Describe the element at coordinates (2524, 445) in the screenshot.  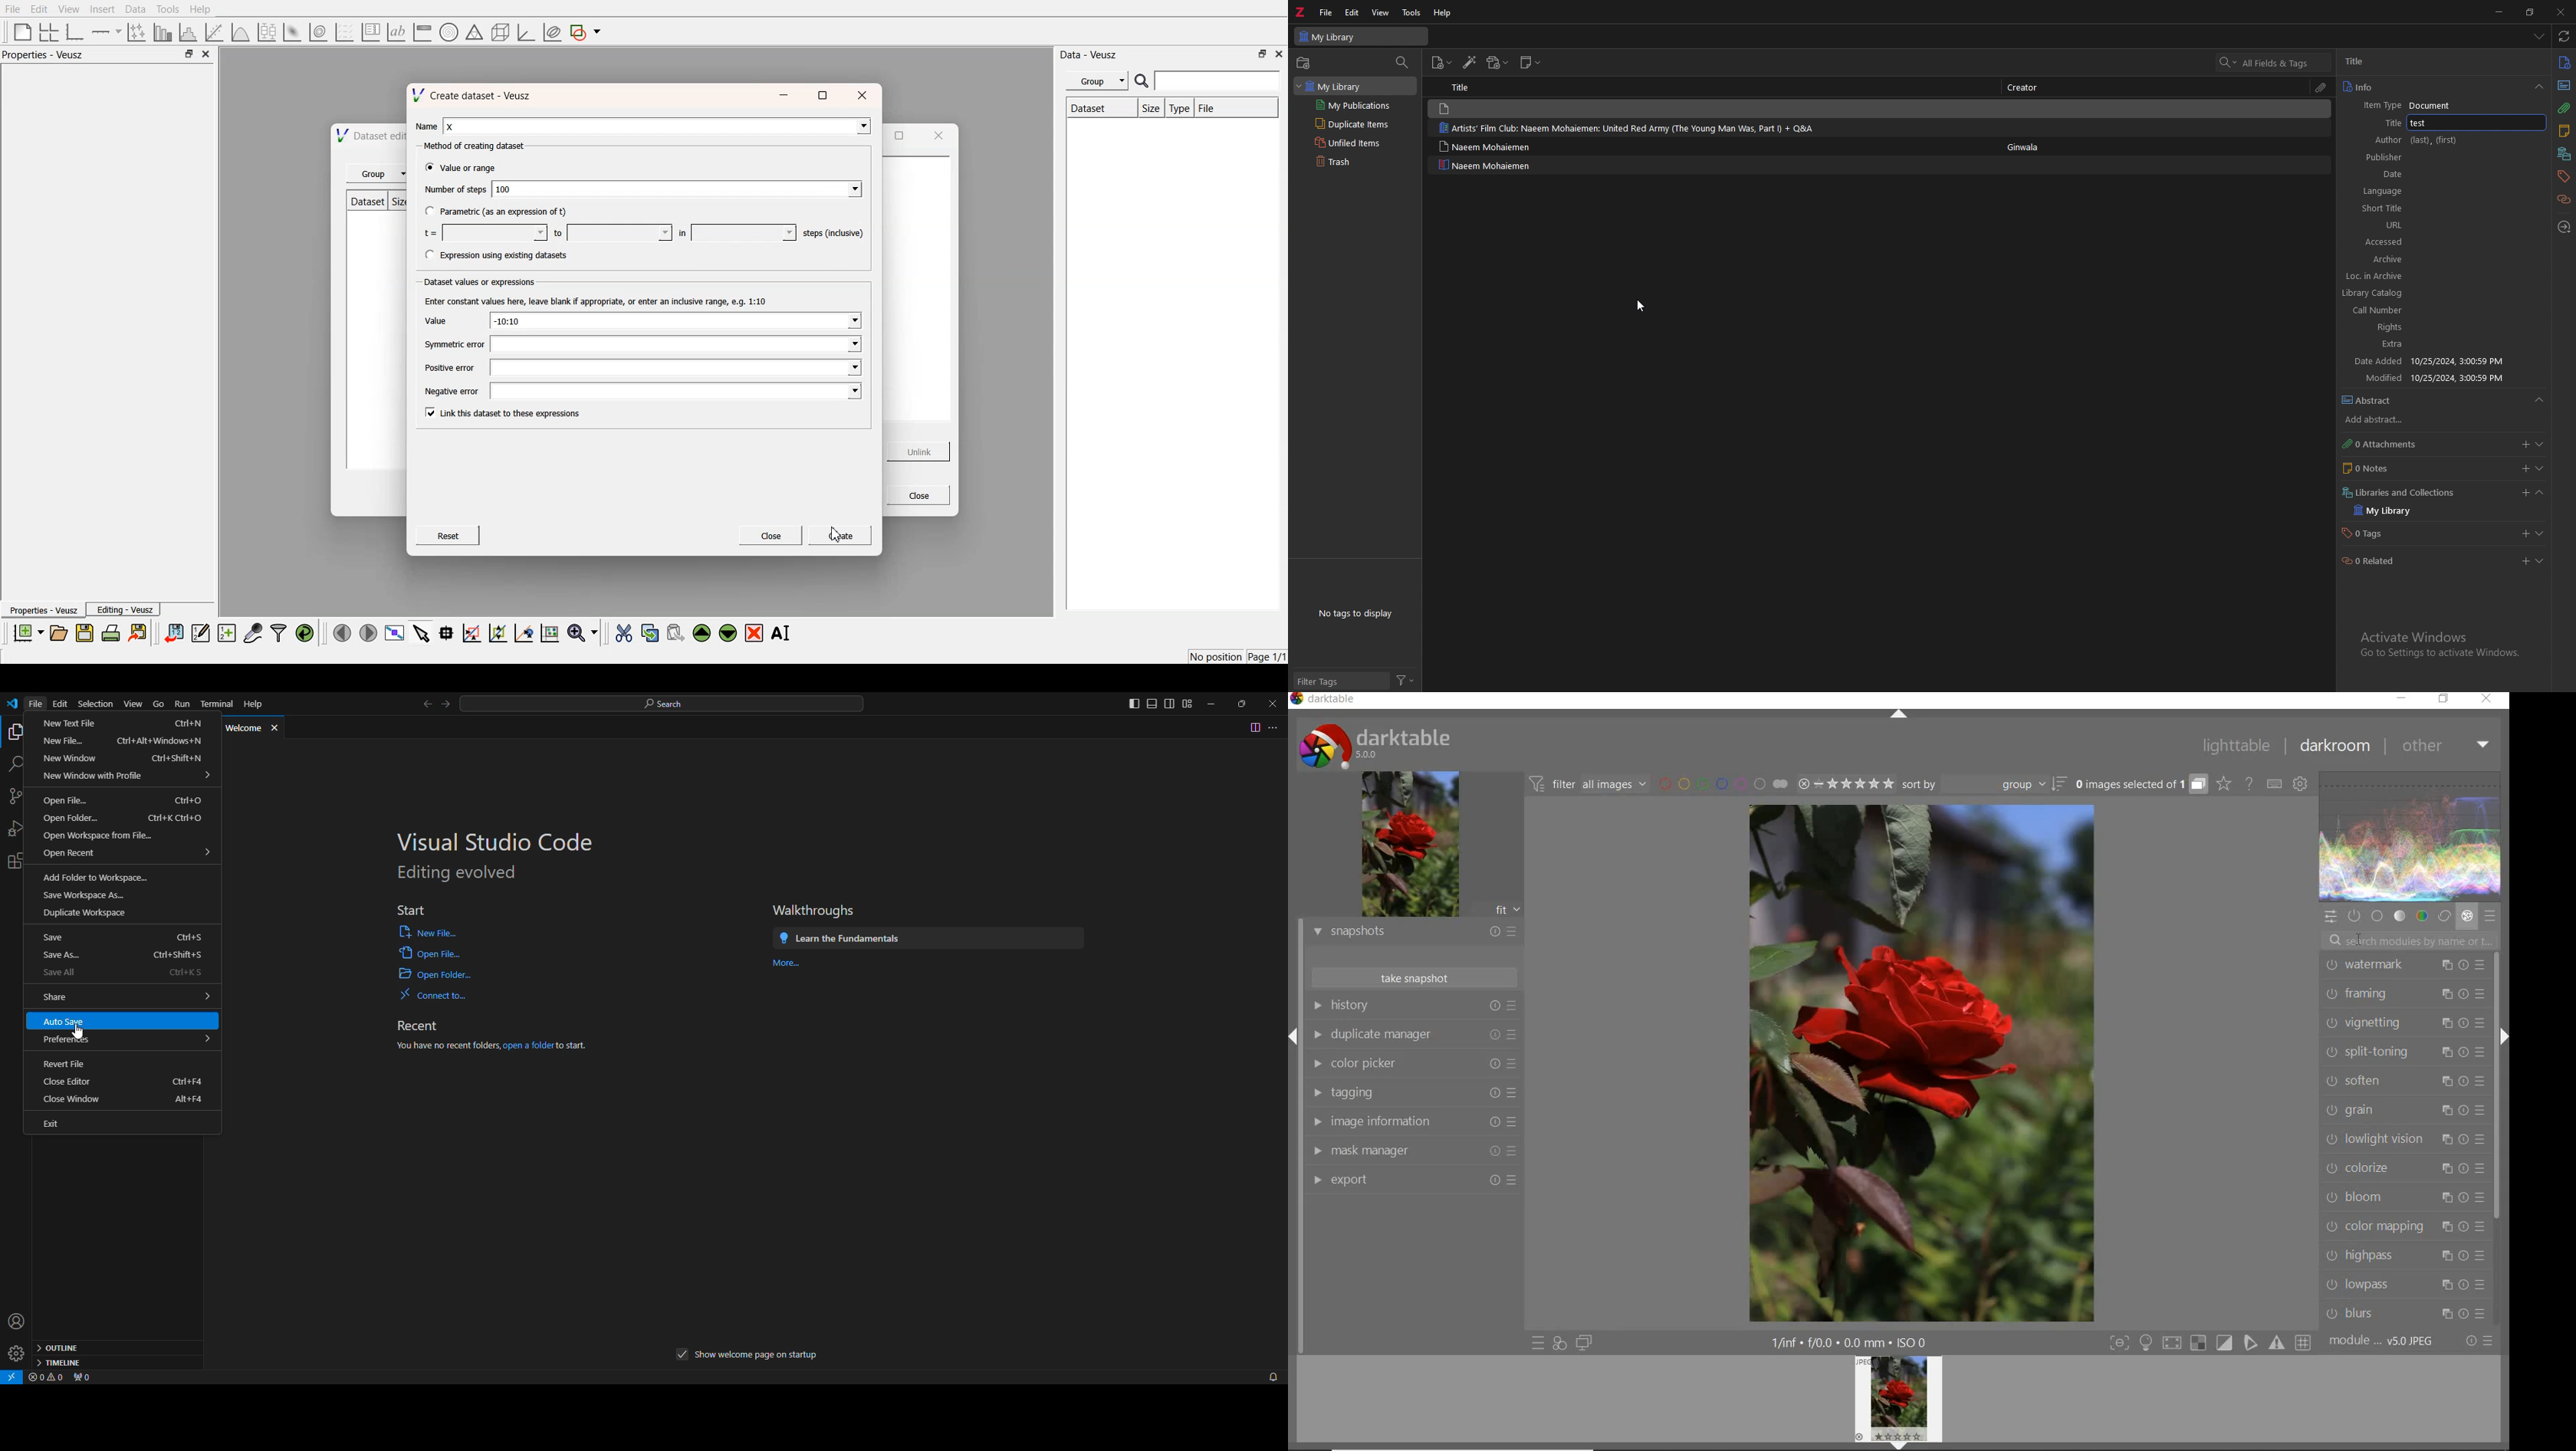
I see `add attachments` at that location.